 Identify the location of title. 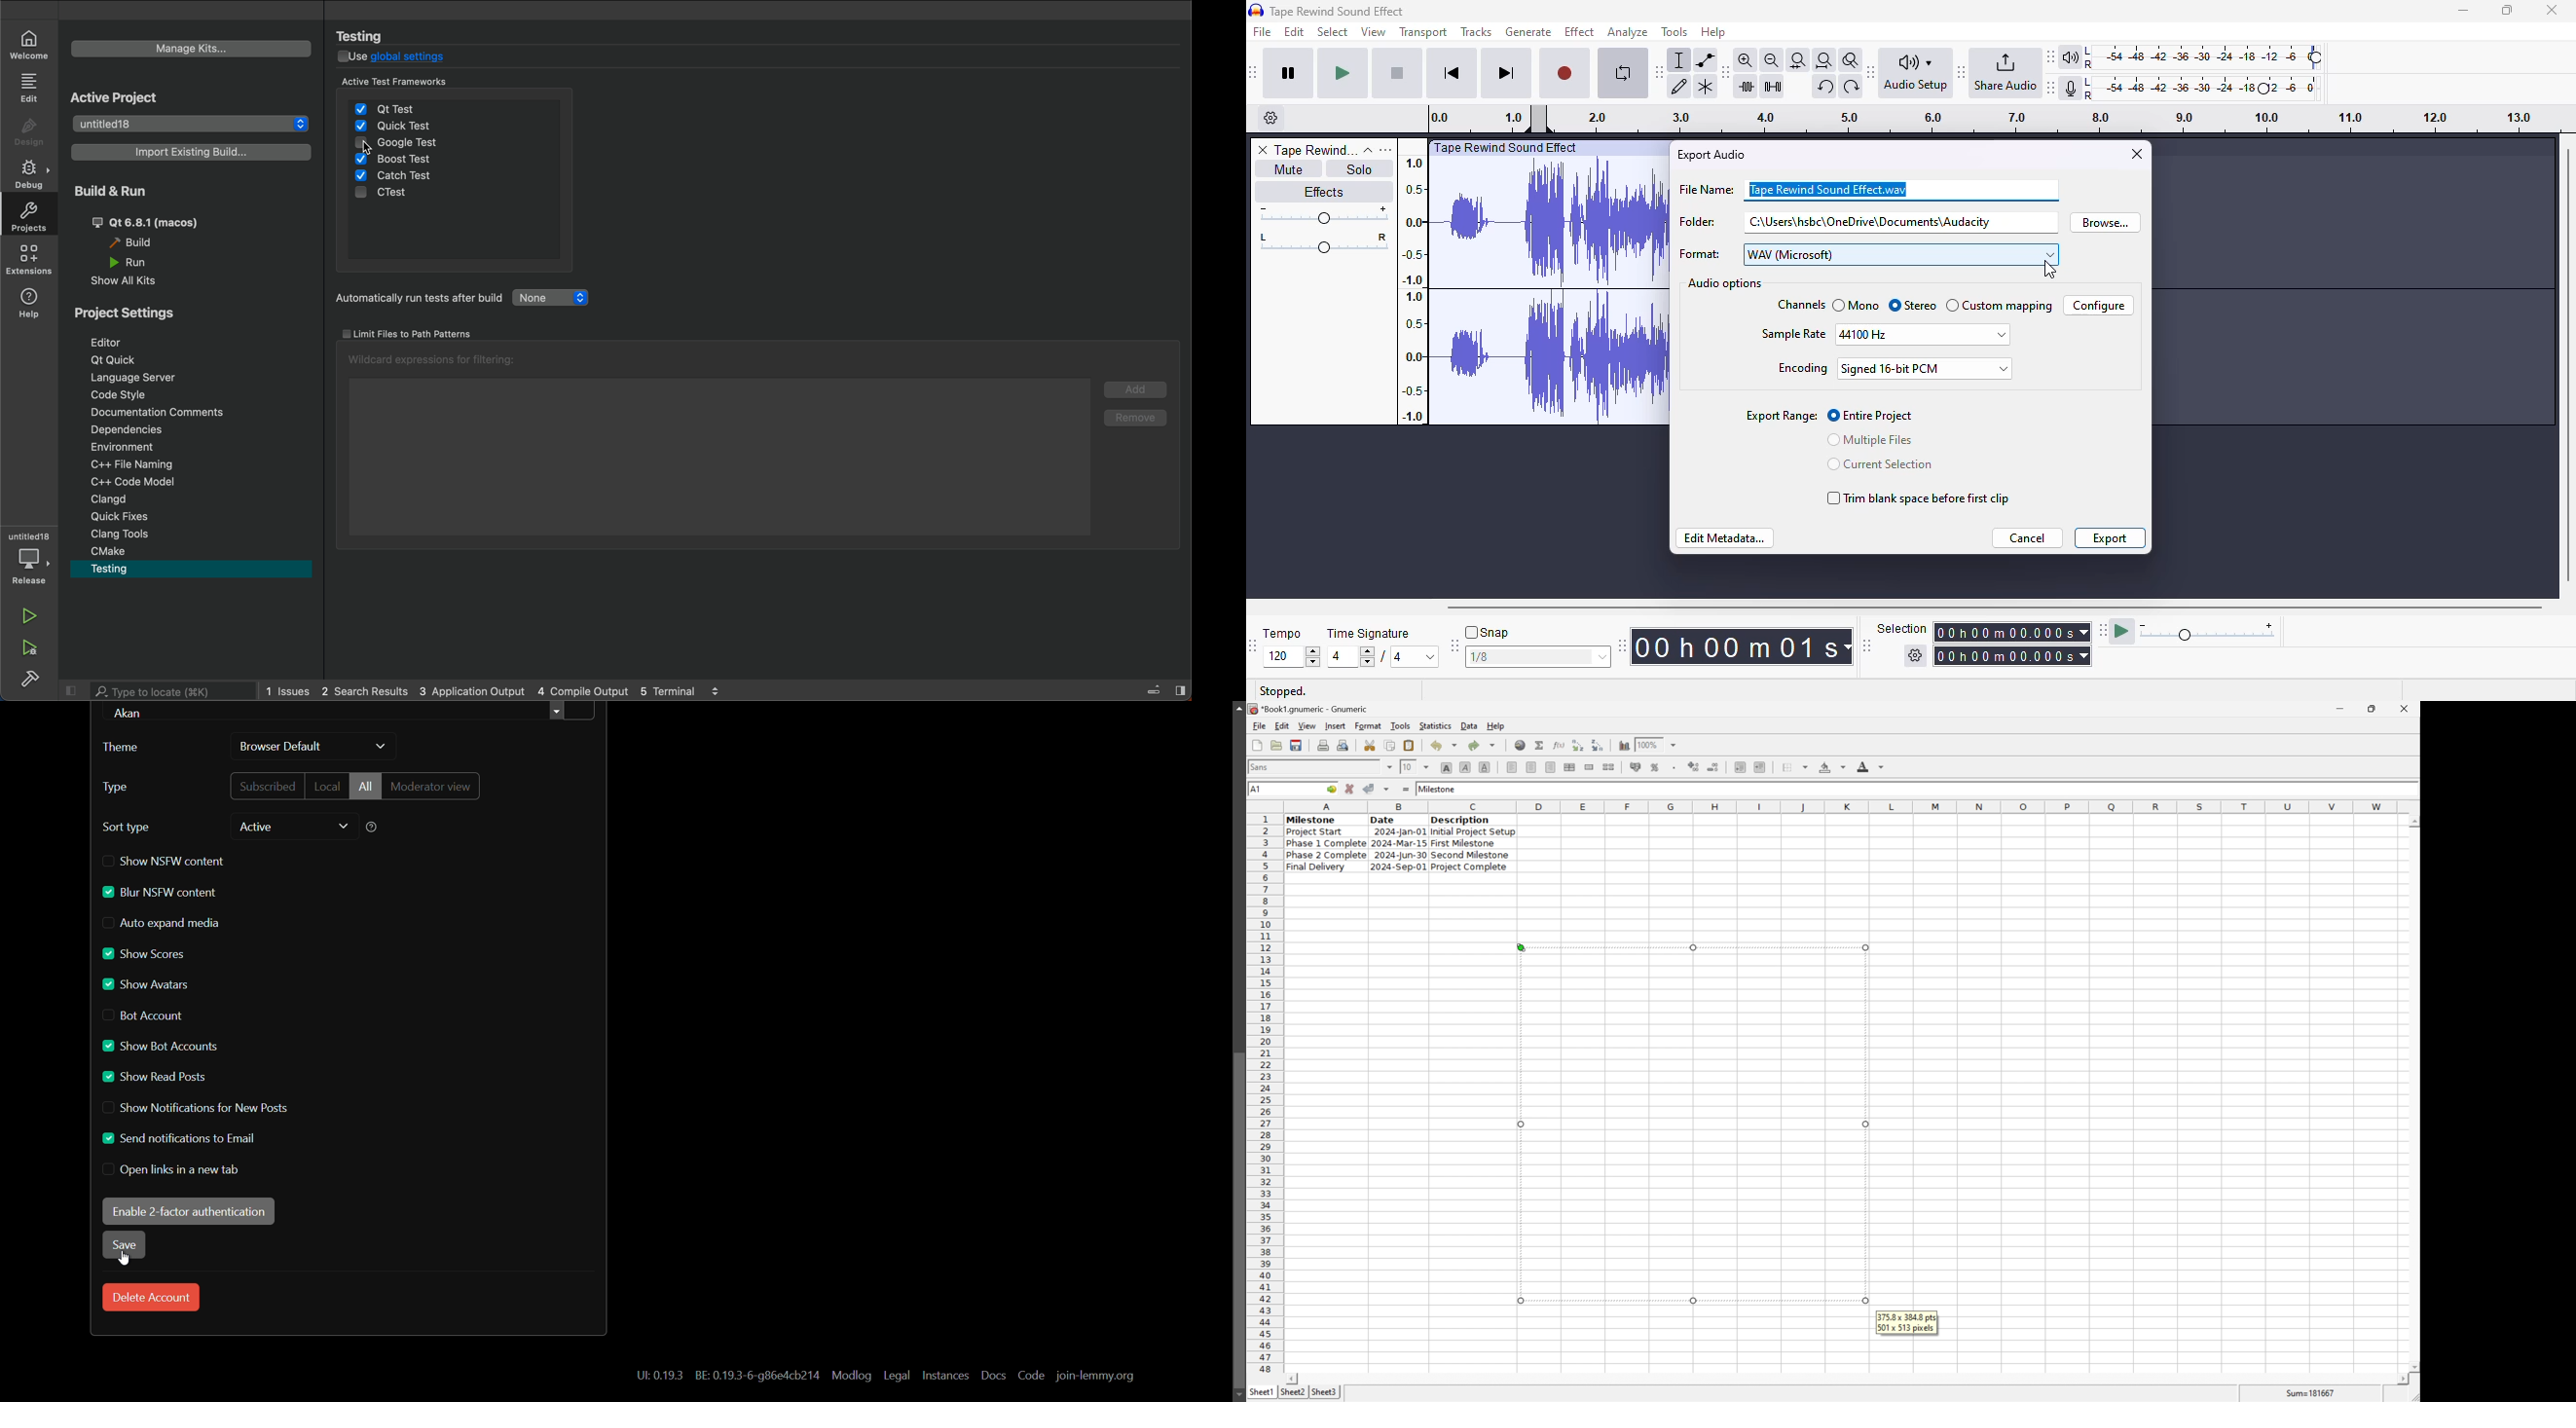
(1337, 11).